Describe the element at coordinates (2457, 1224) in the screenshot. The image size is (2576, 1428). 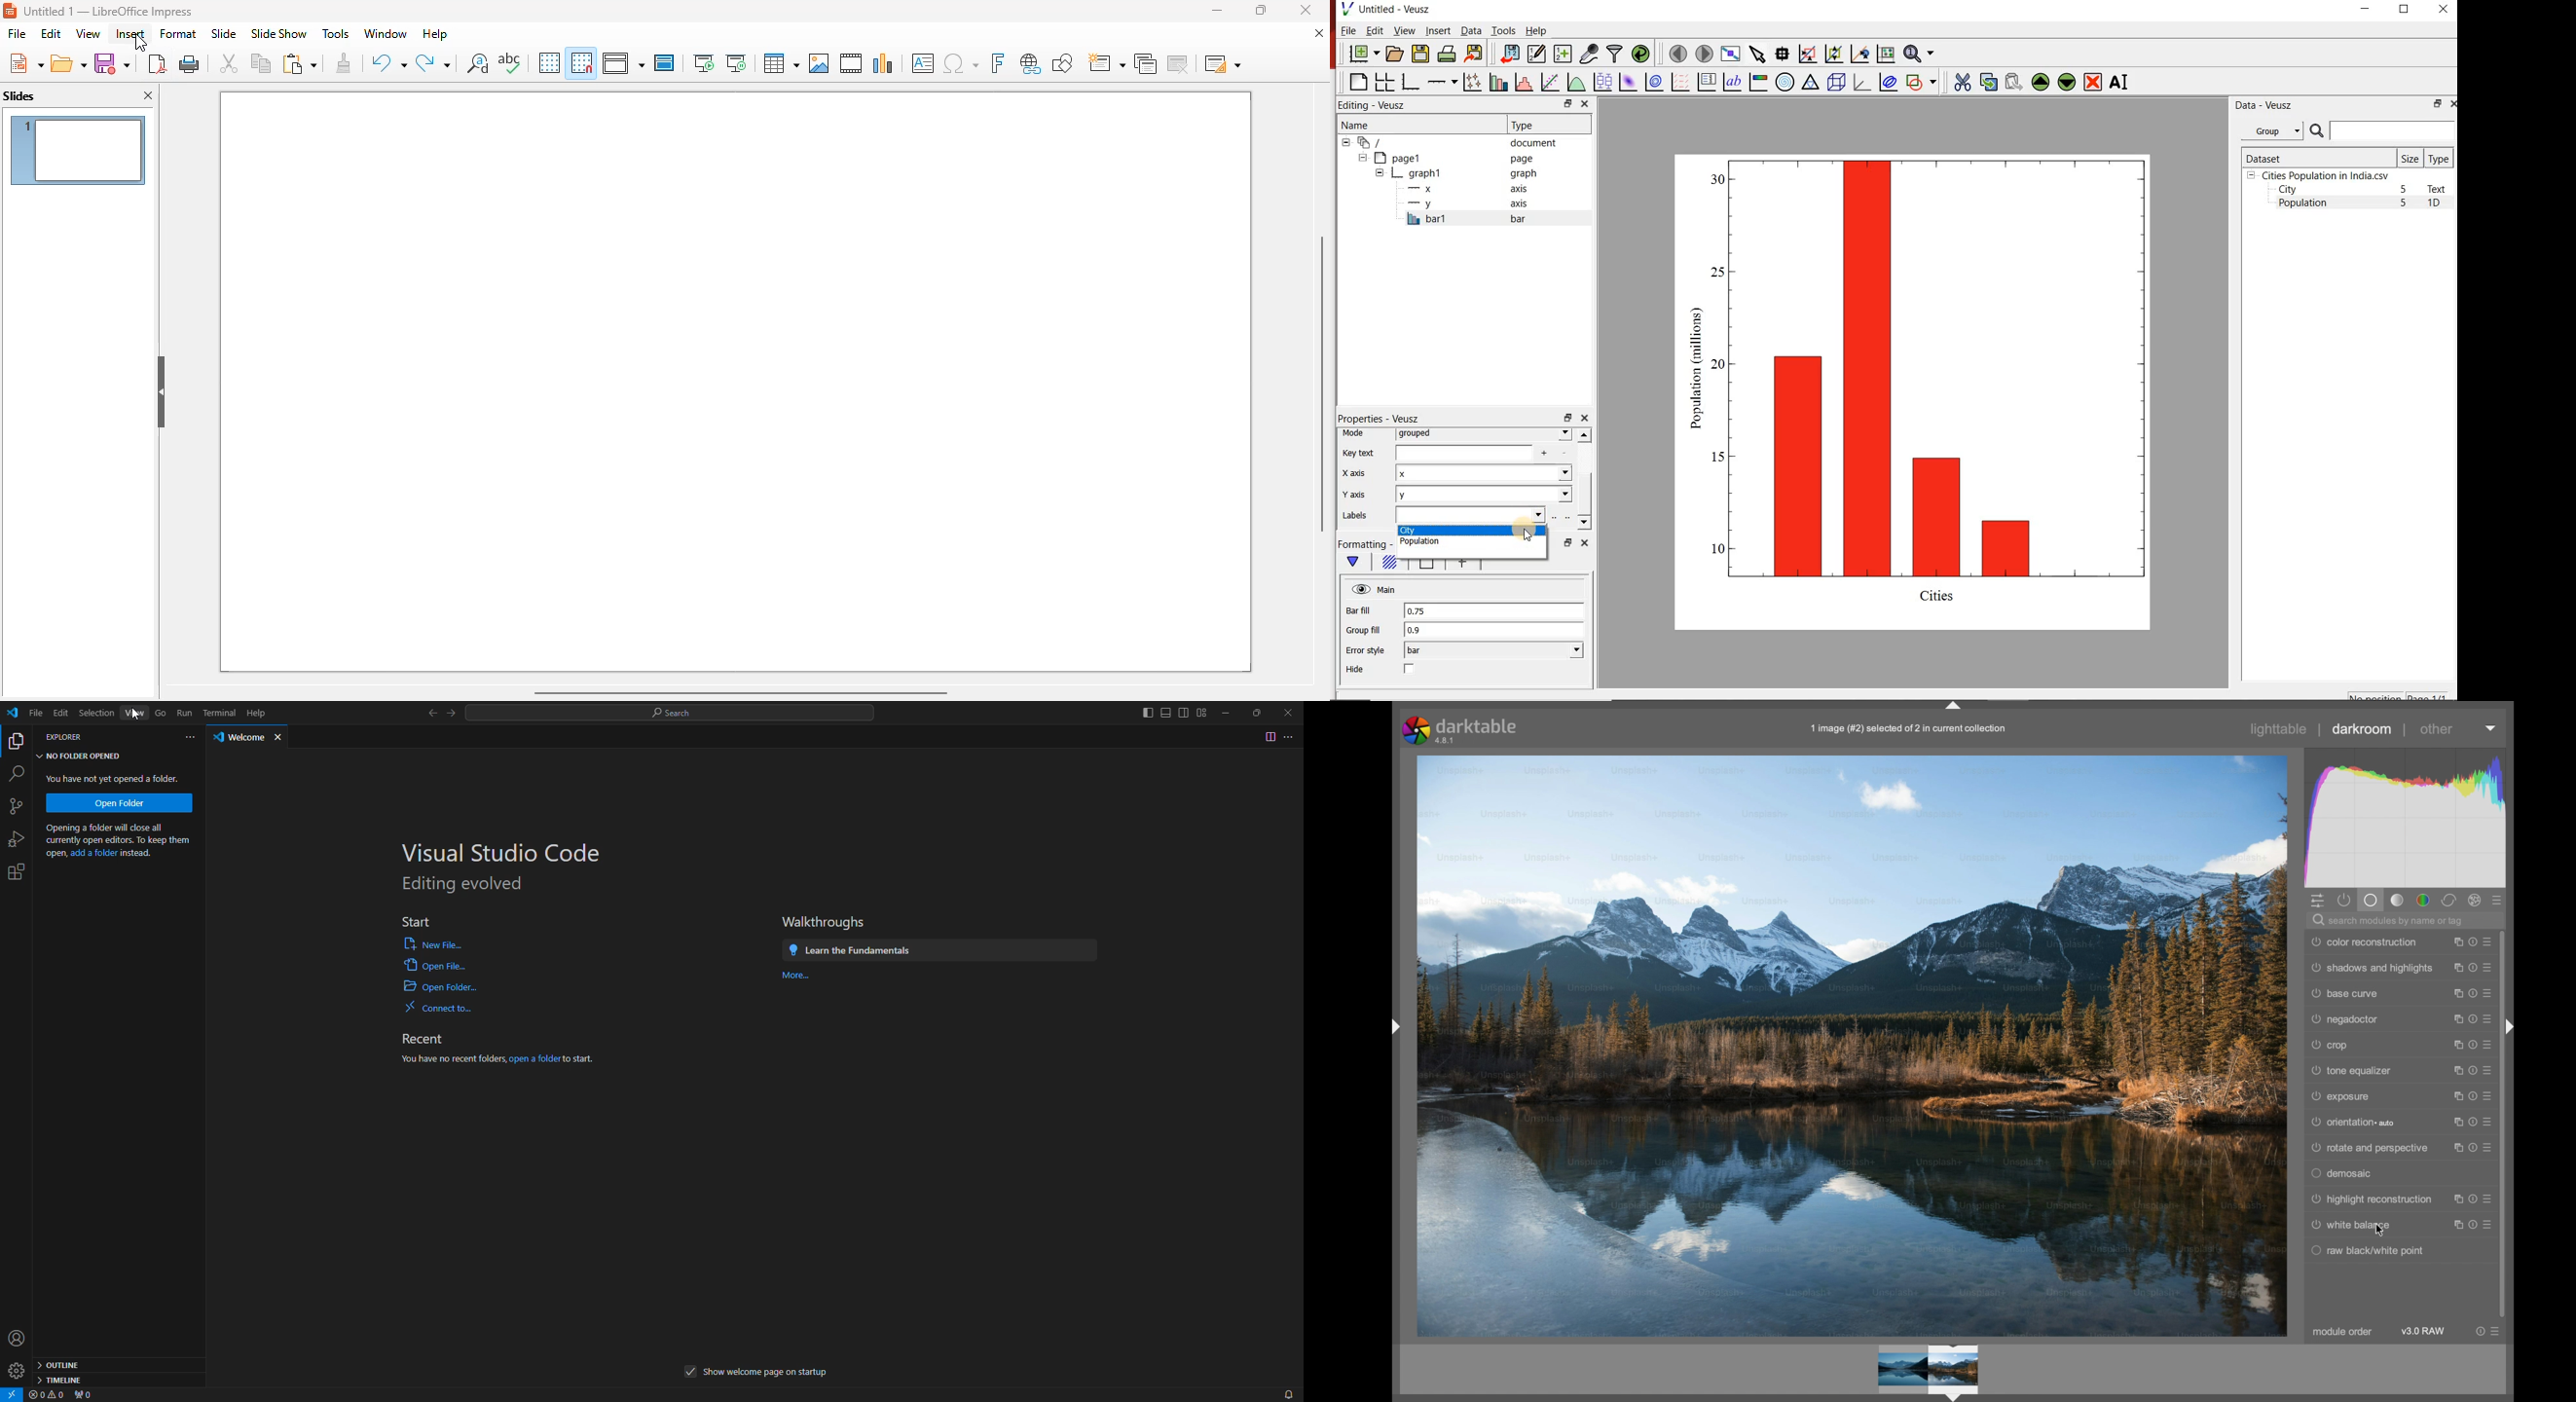
I see `instance` at that location.